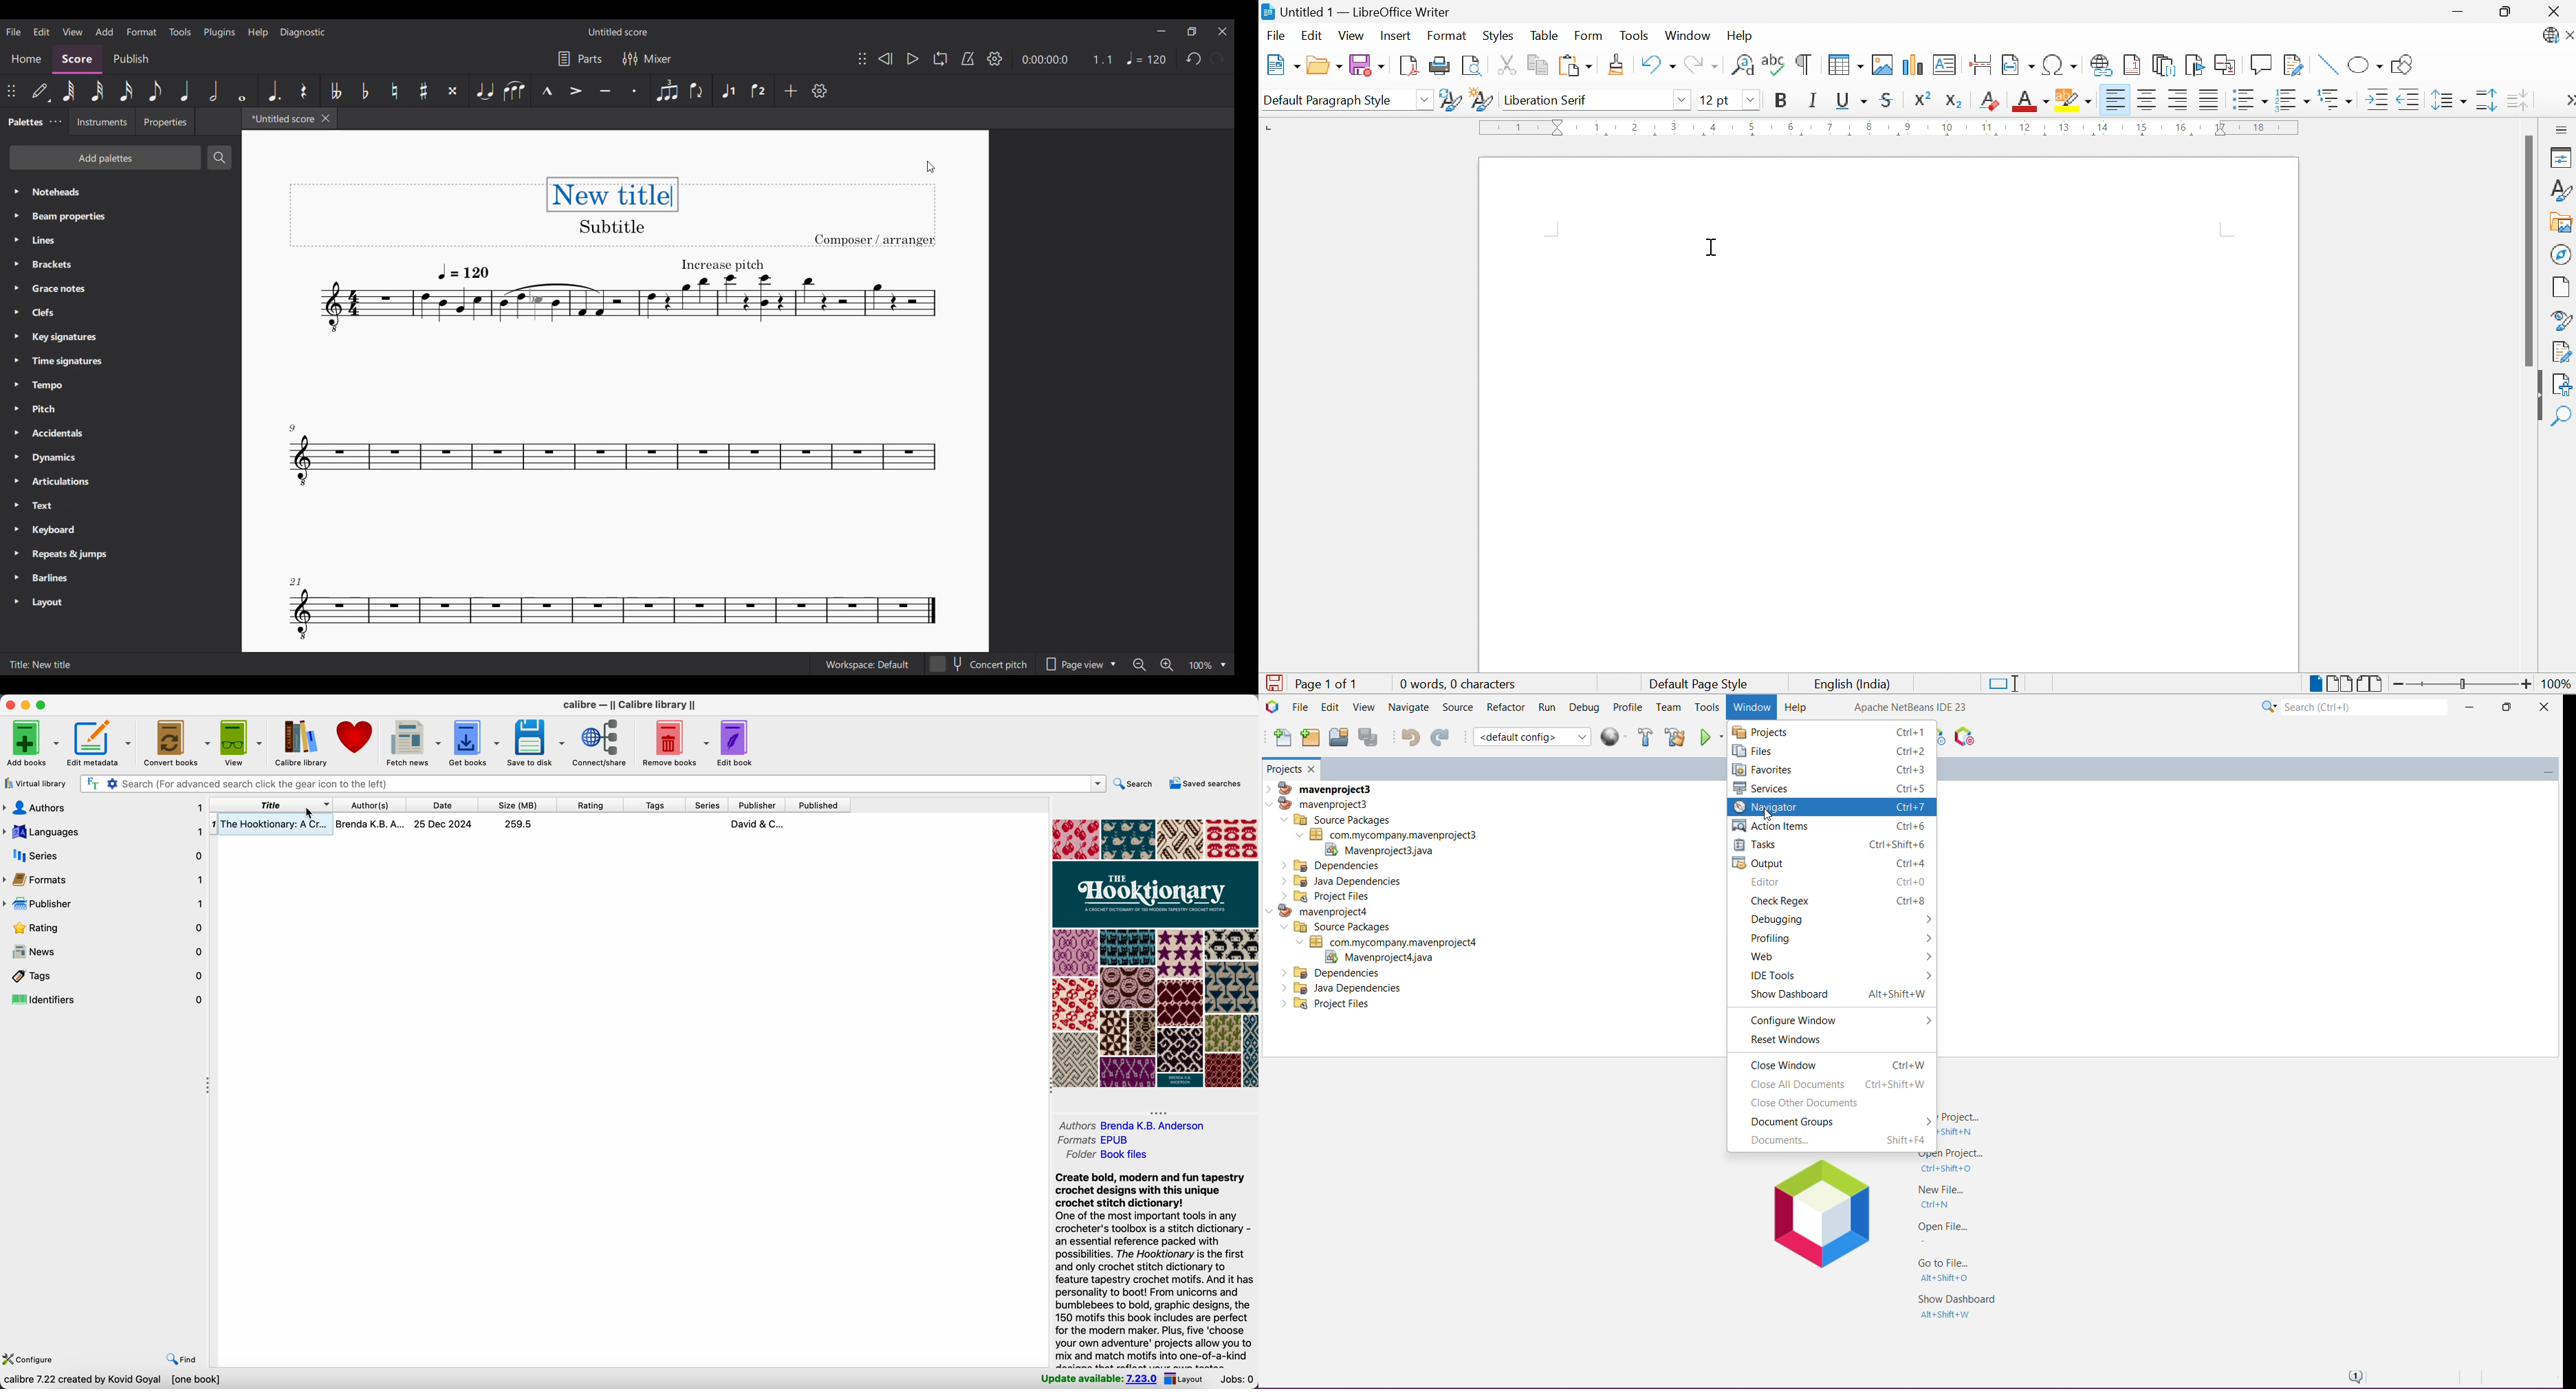 This screenshot has width=2576, height=1400. What do you see at coordinates (2485, 101) in the screenshot?
I see `Increase Paragraph Spacing` at bounding box center [2485, 101].